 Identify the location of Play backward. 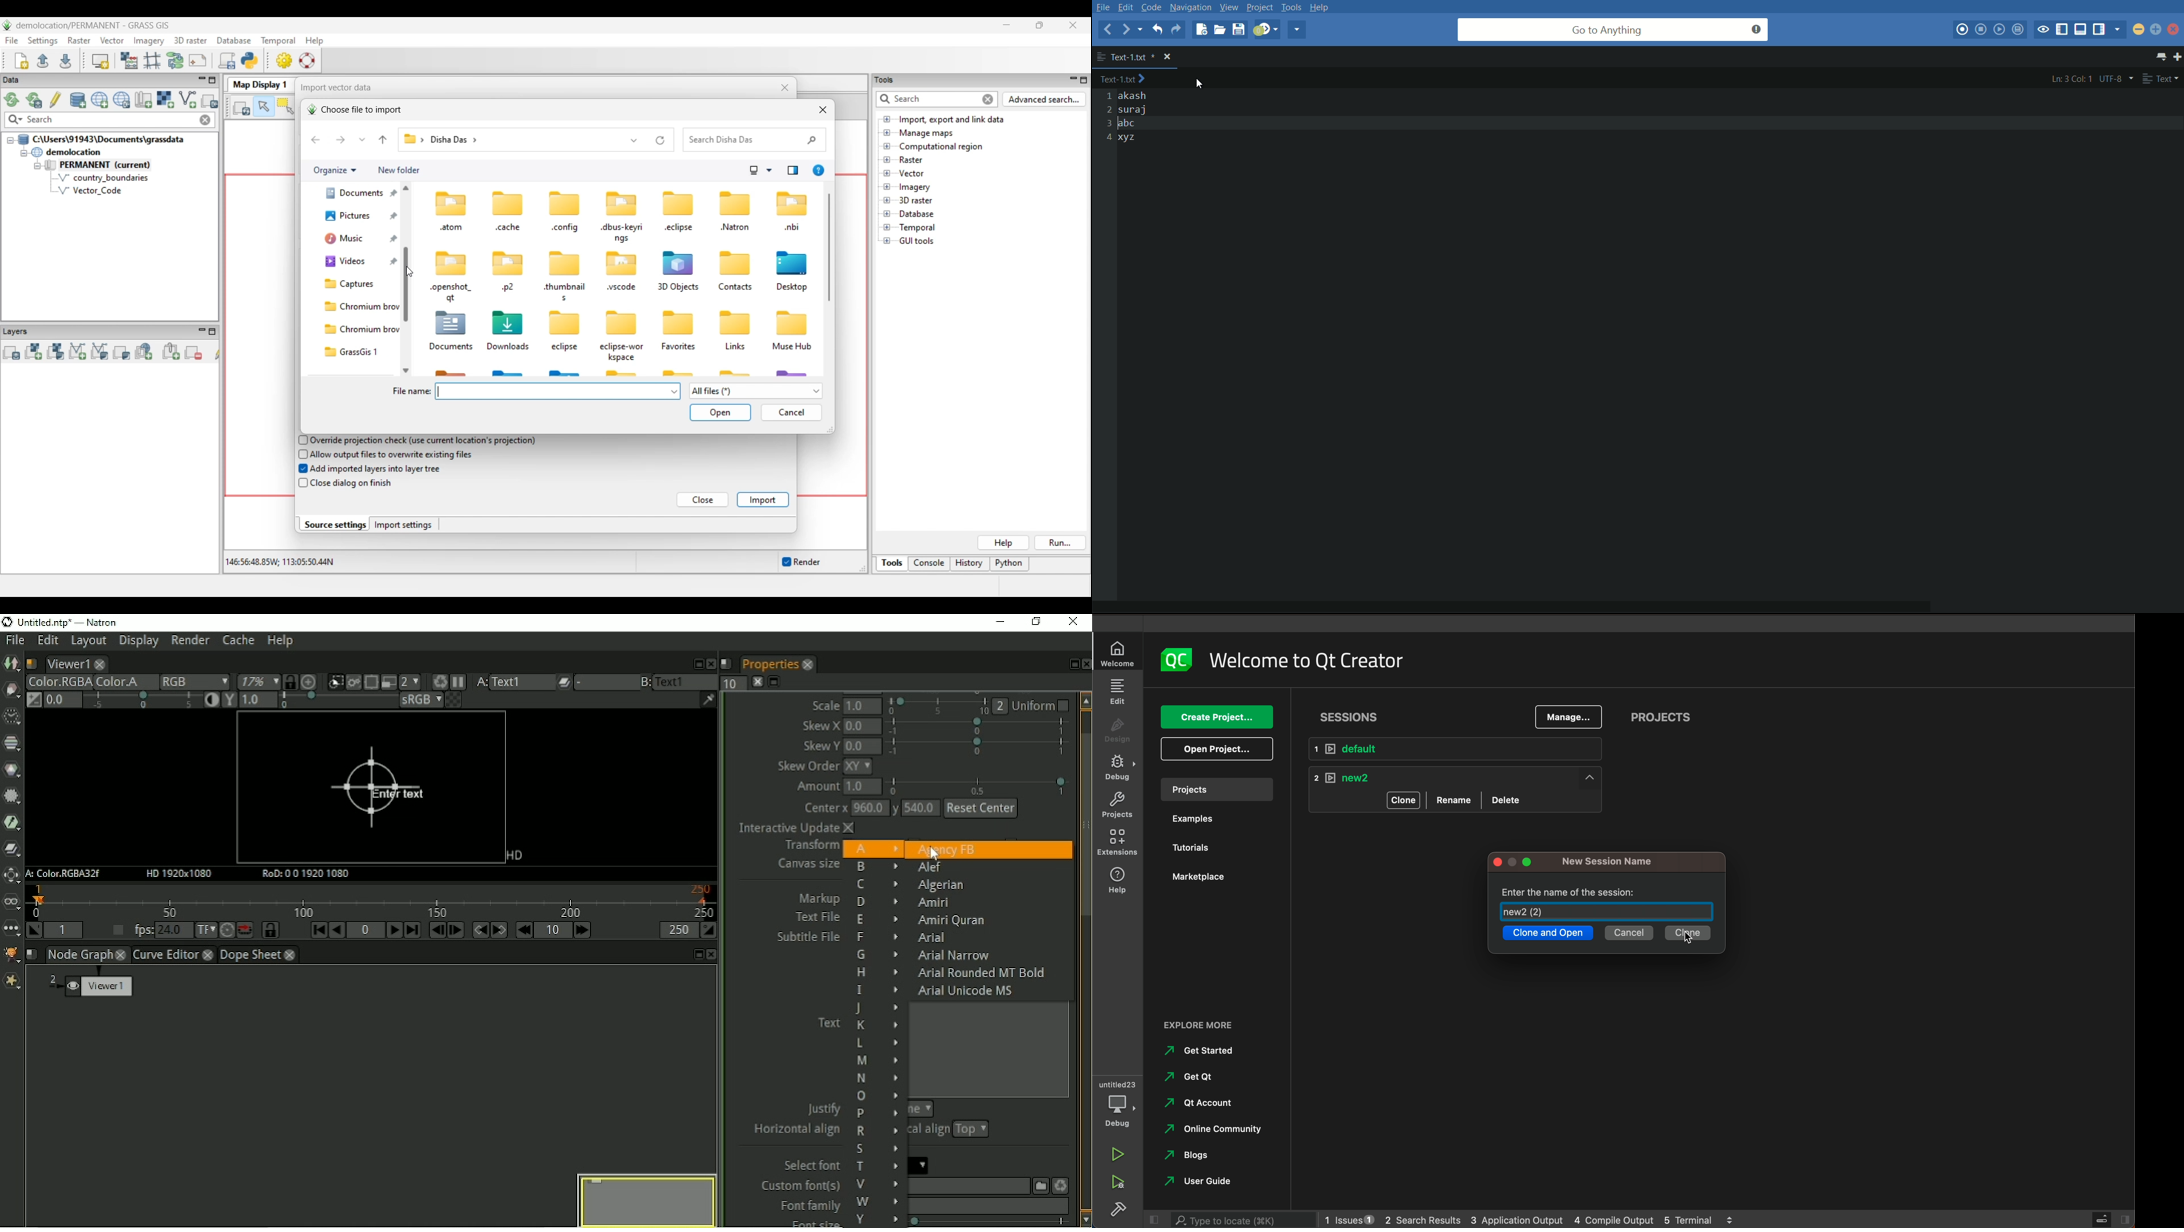
(337, 930).